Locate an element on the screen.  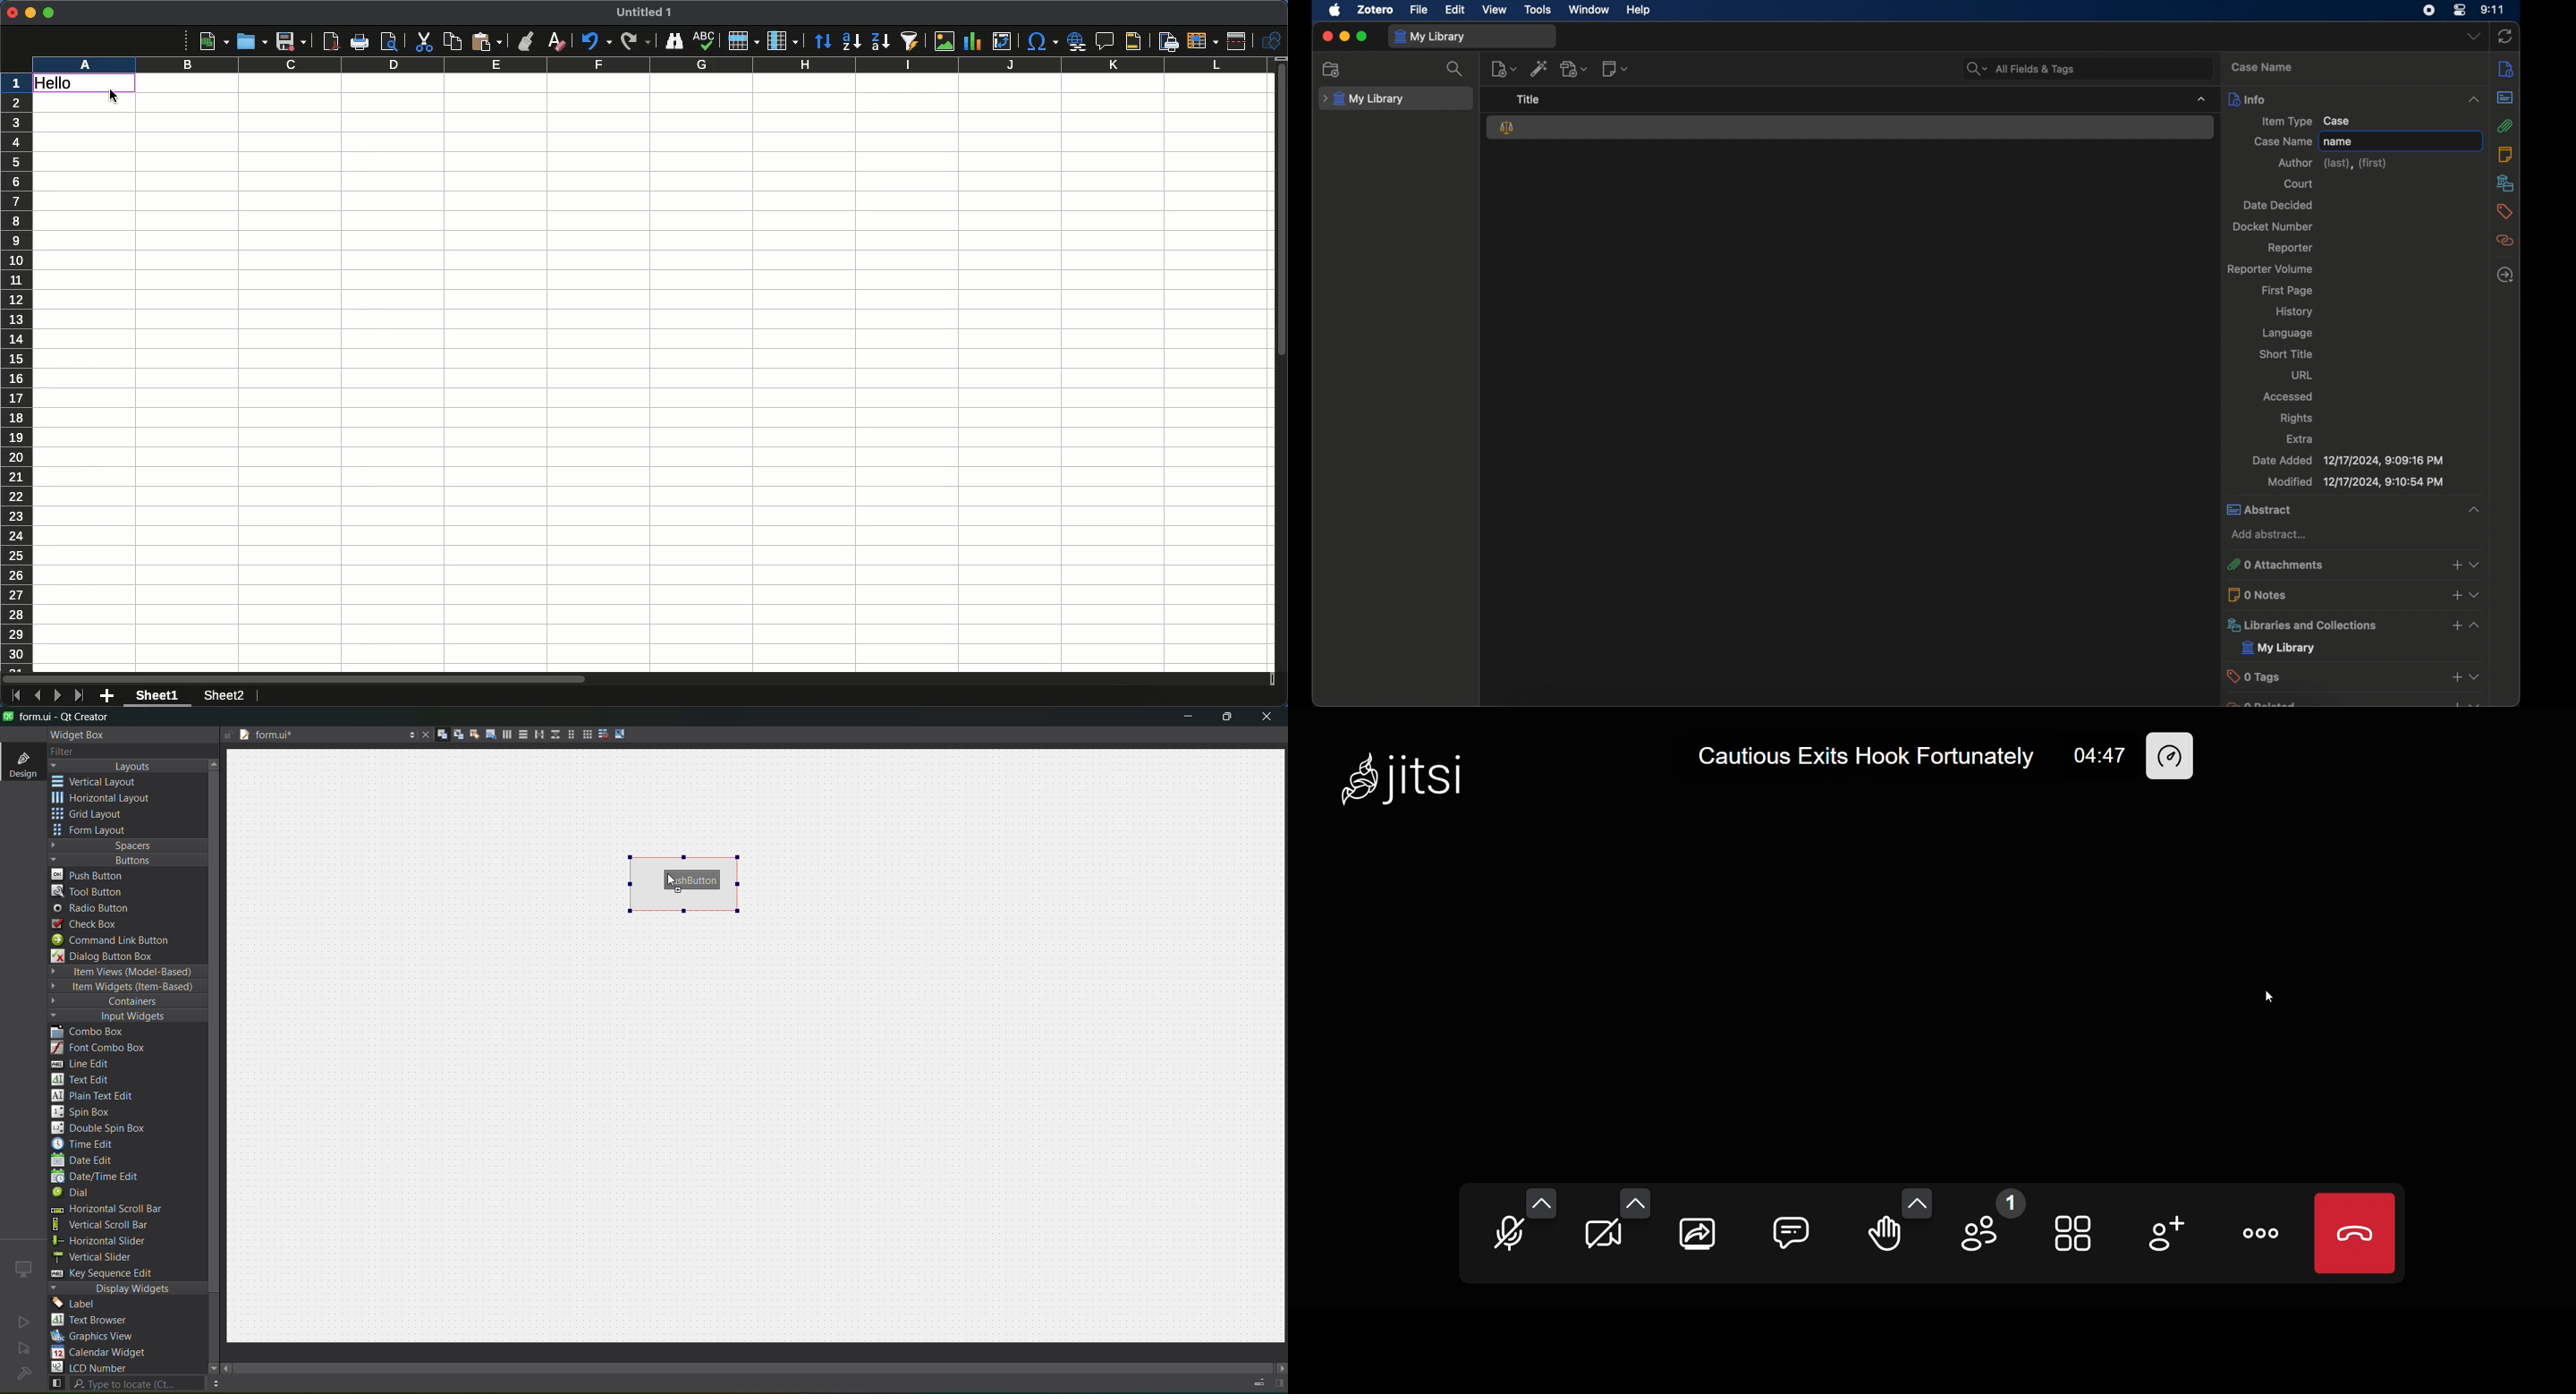
Export as PDF is located at coordinates (330, 41).